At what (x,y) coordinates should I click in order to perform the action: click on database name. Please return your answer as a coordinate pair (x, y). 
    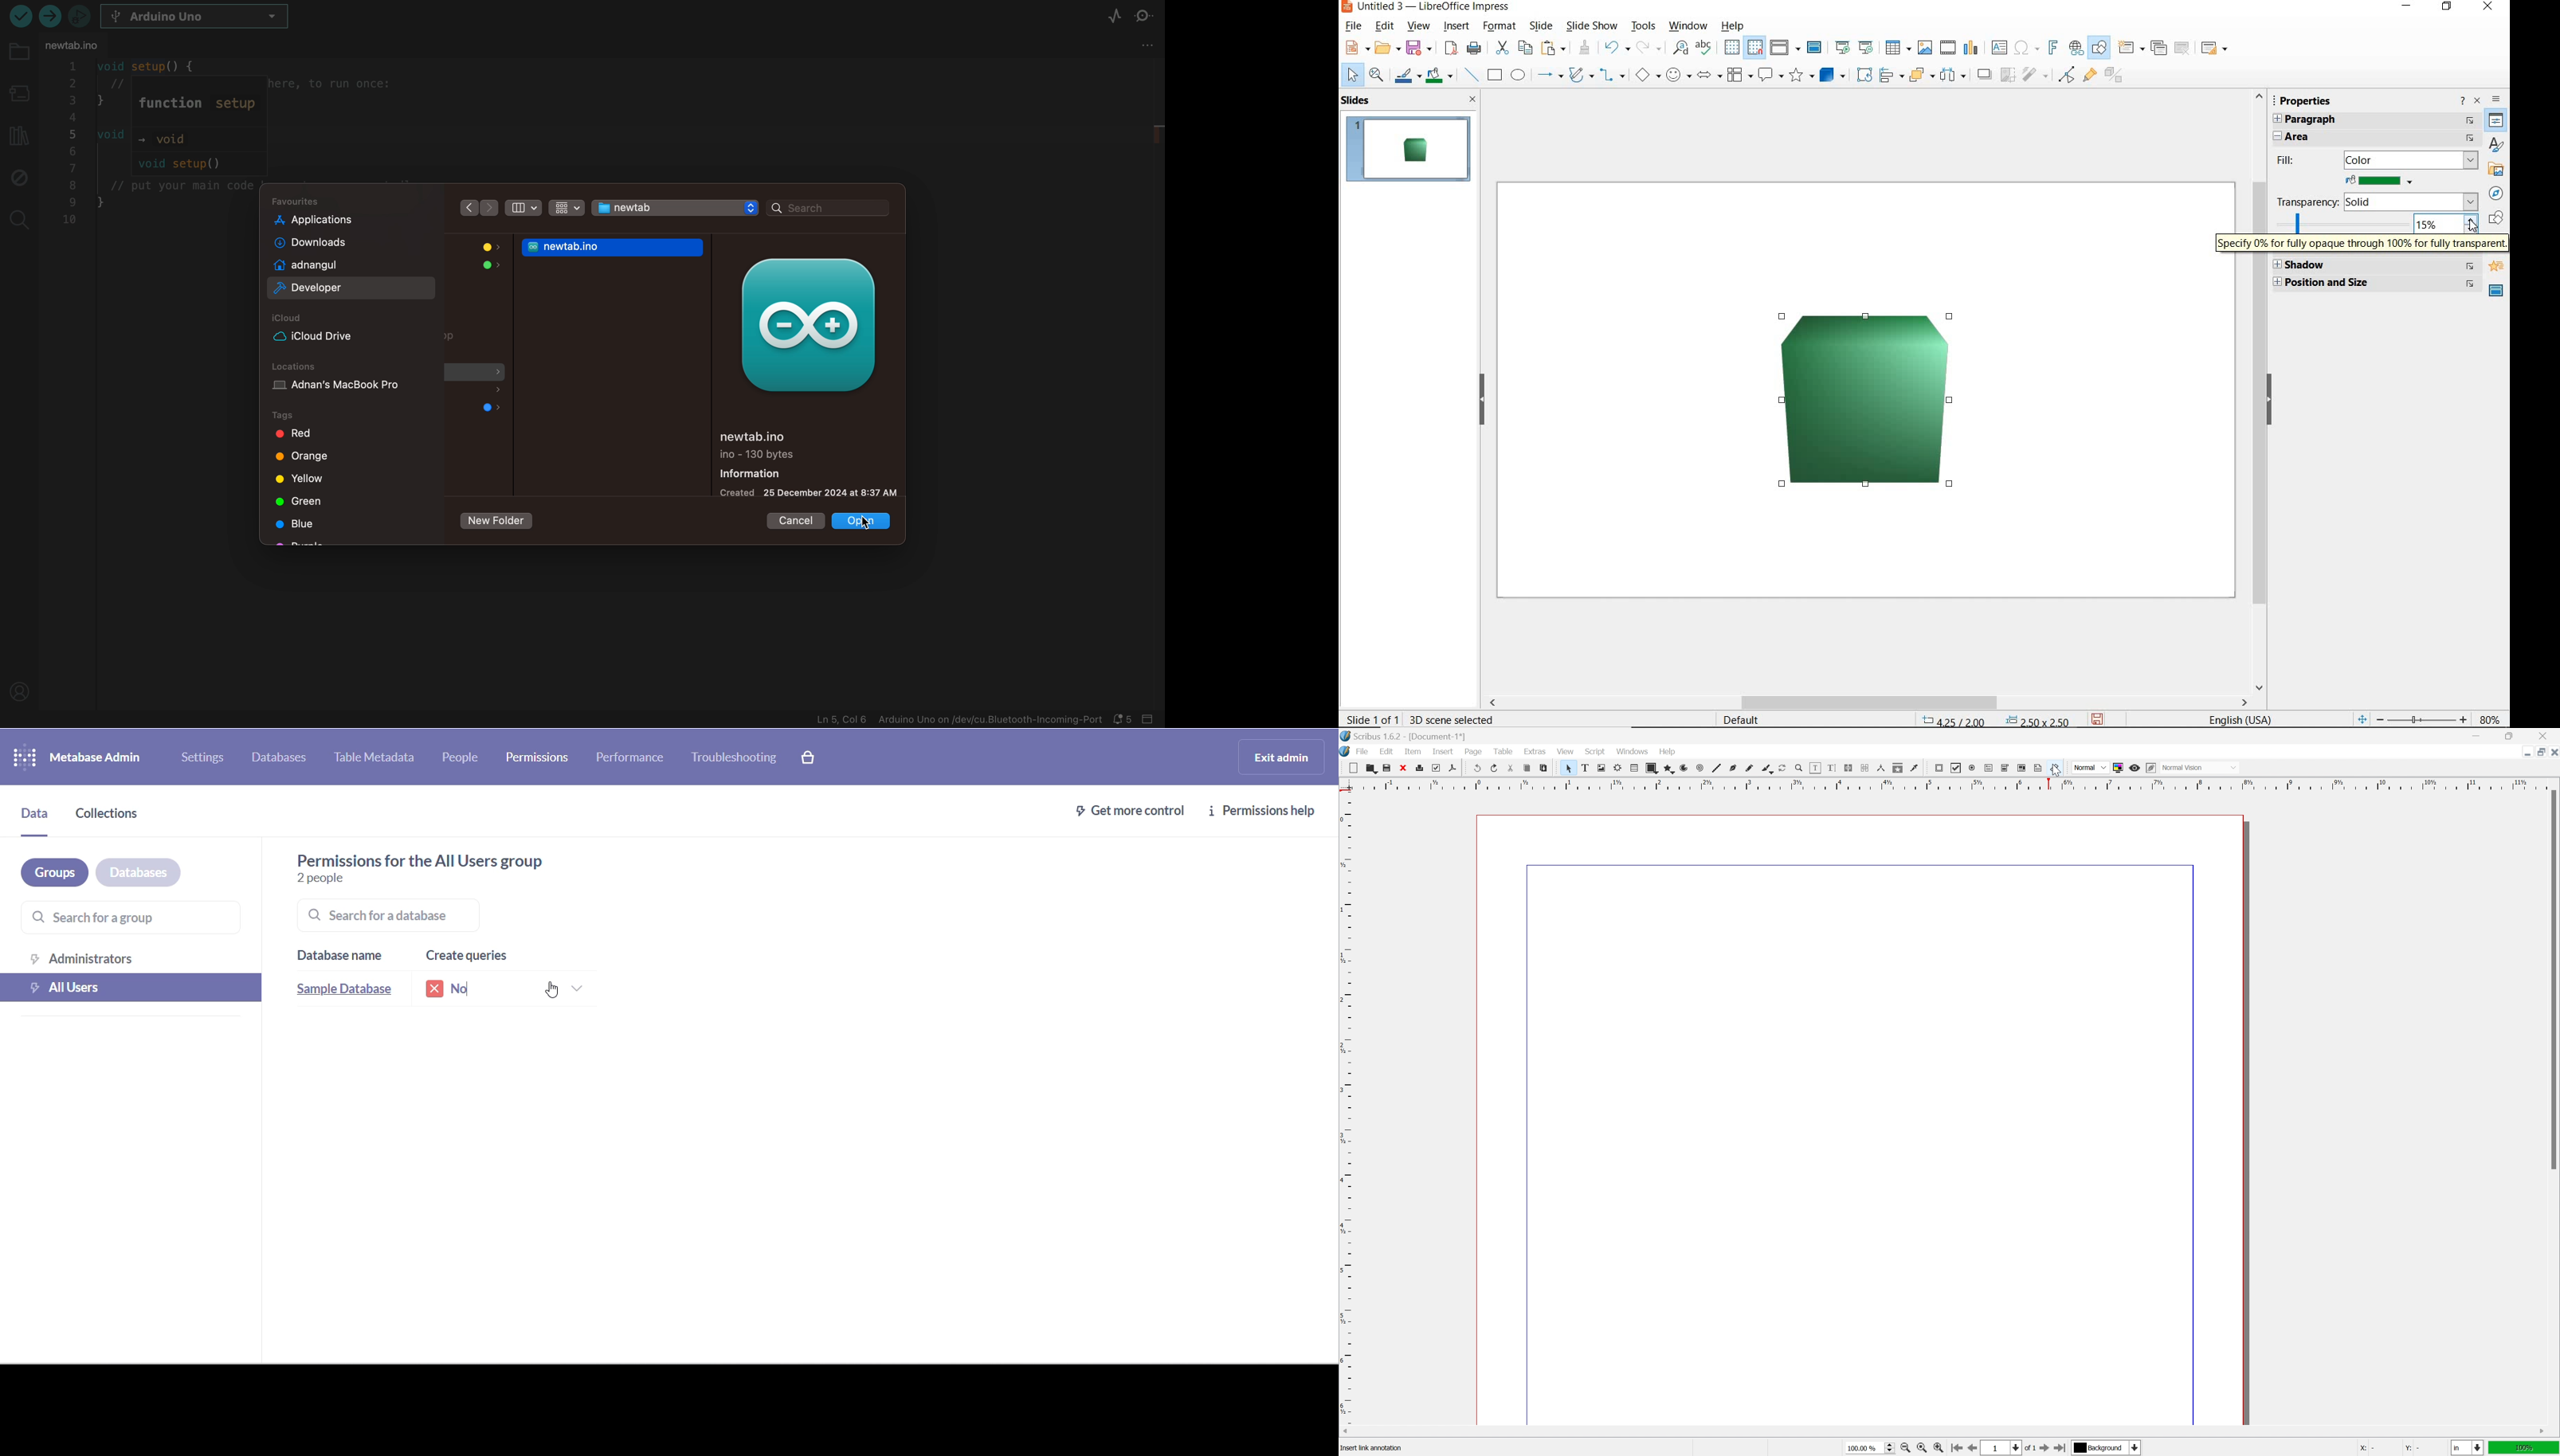
    Looking at the image, I should click on (346, 957).